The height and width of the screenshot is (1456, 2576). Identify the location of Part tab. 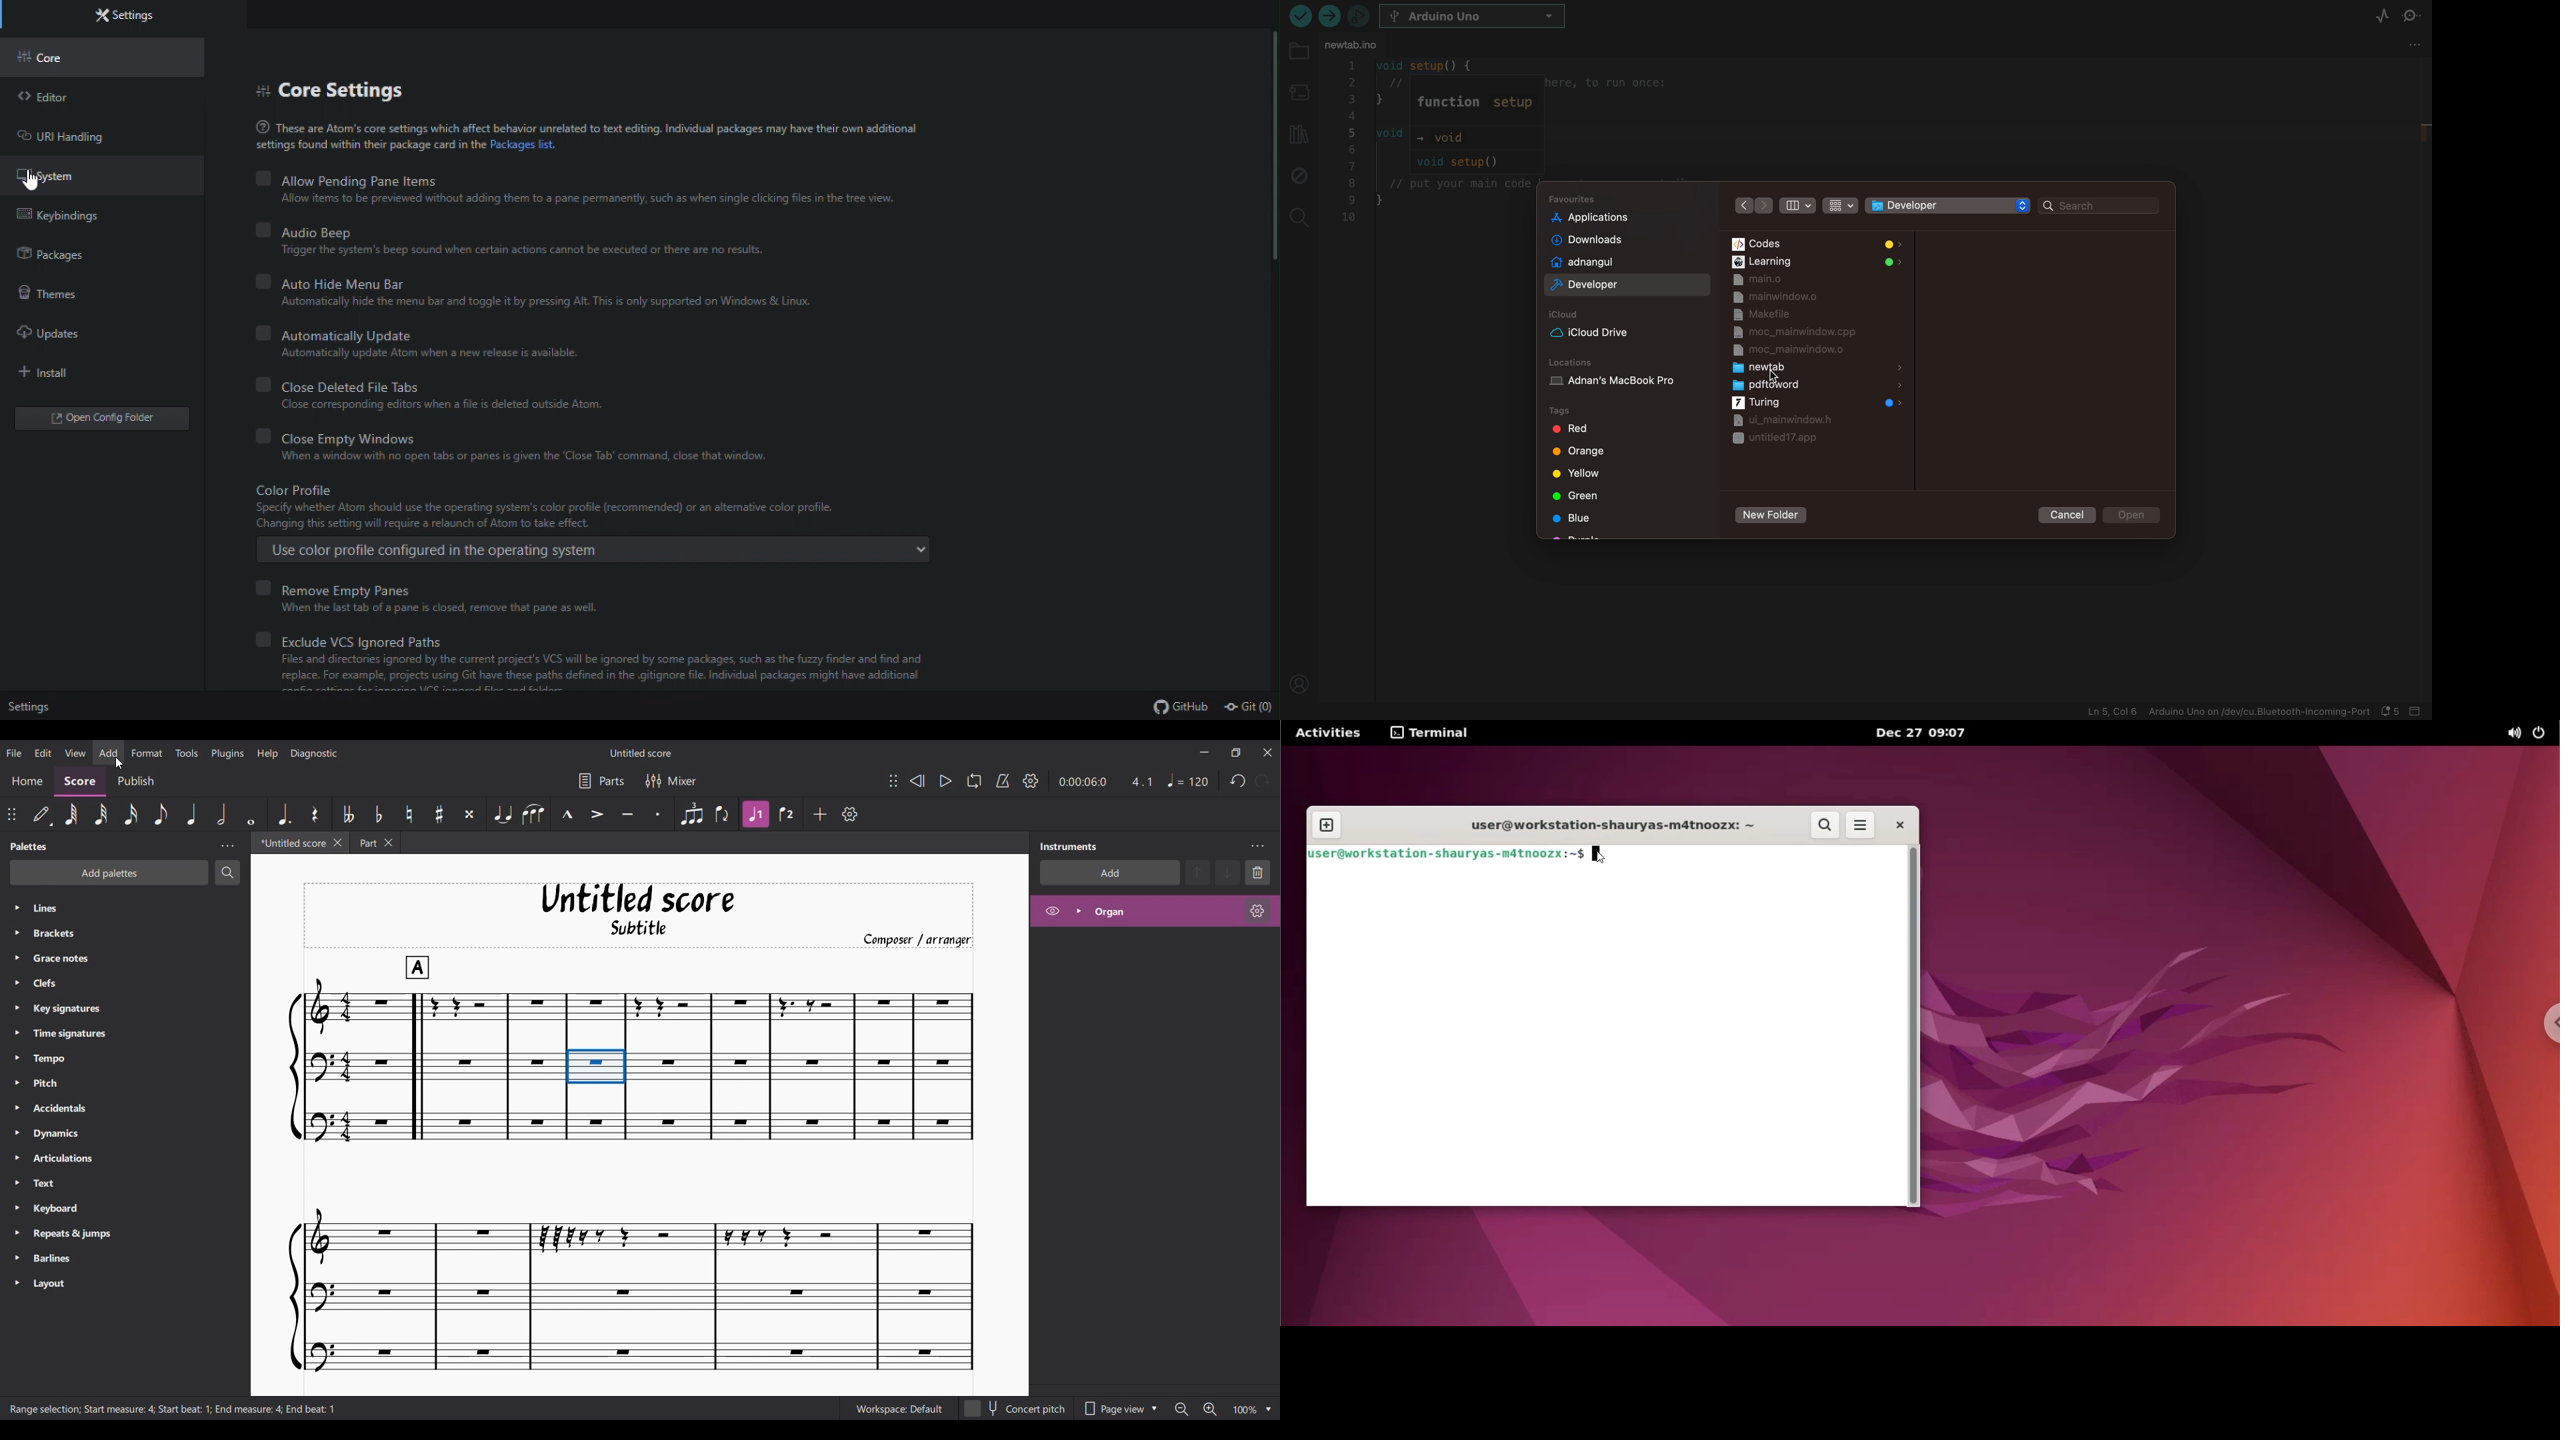
(367, 843).